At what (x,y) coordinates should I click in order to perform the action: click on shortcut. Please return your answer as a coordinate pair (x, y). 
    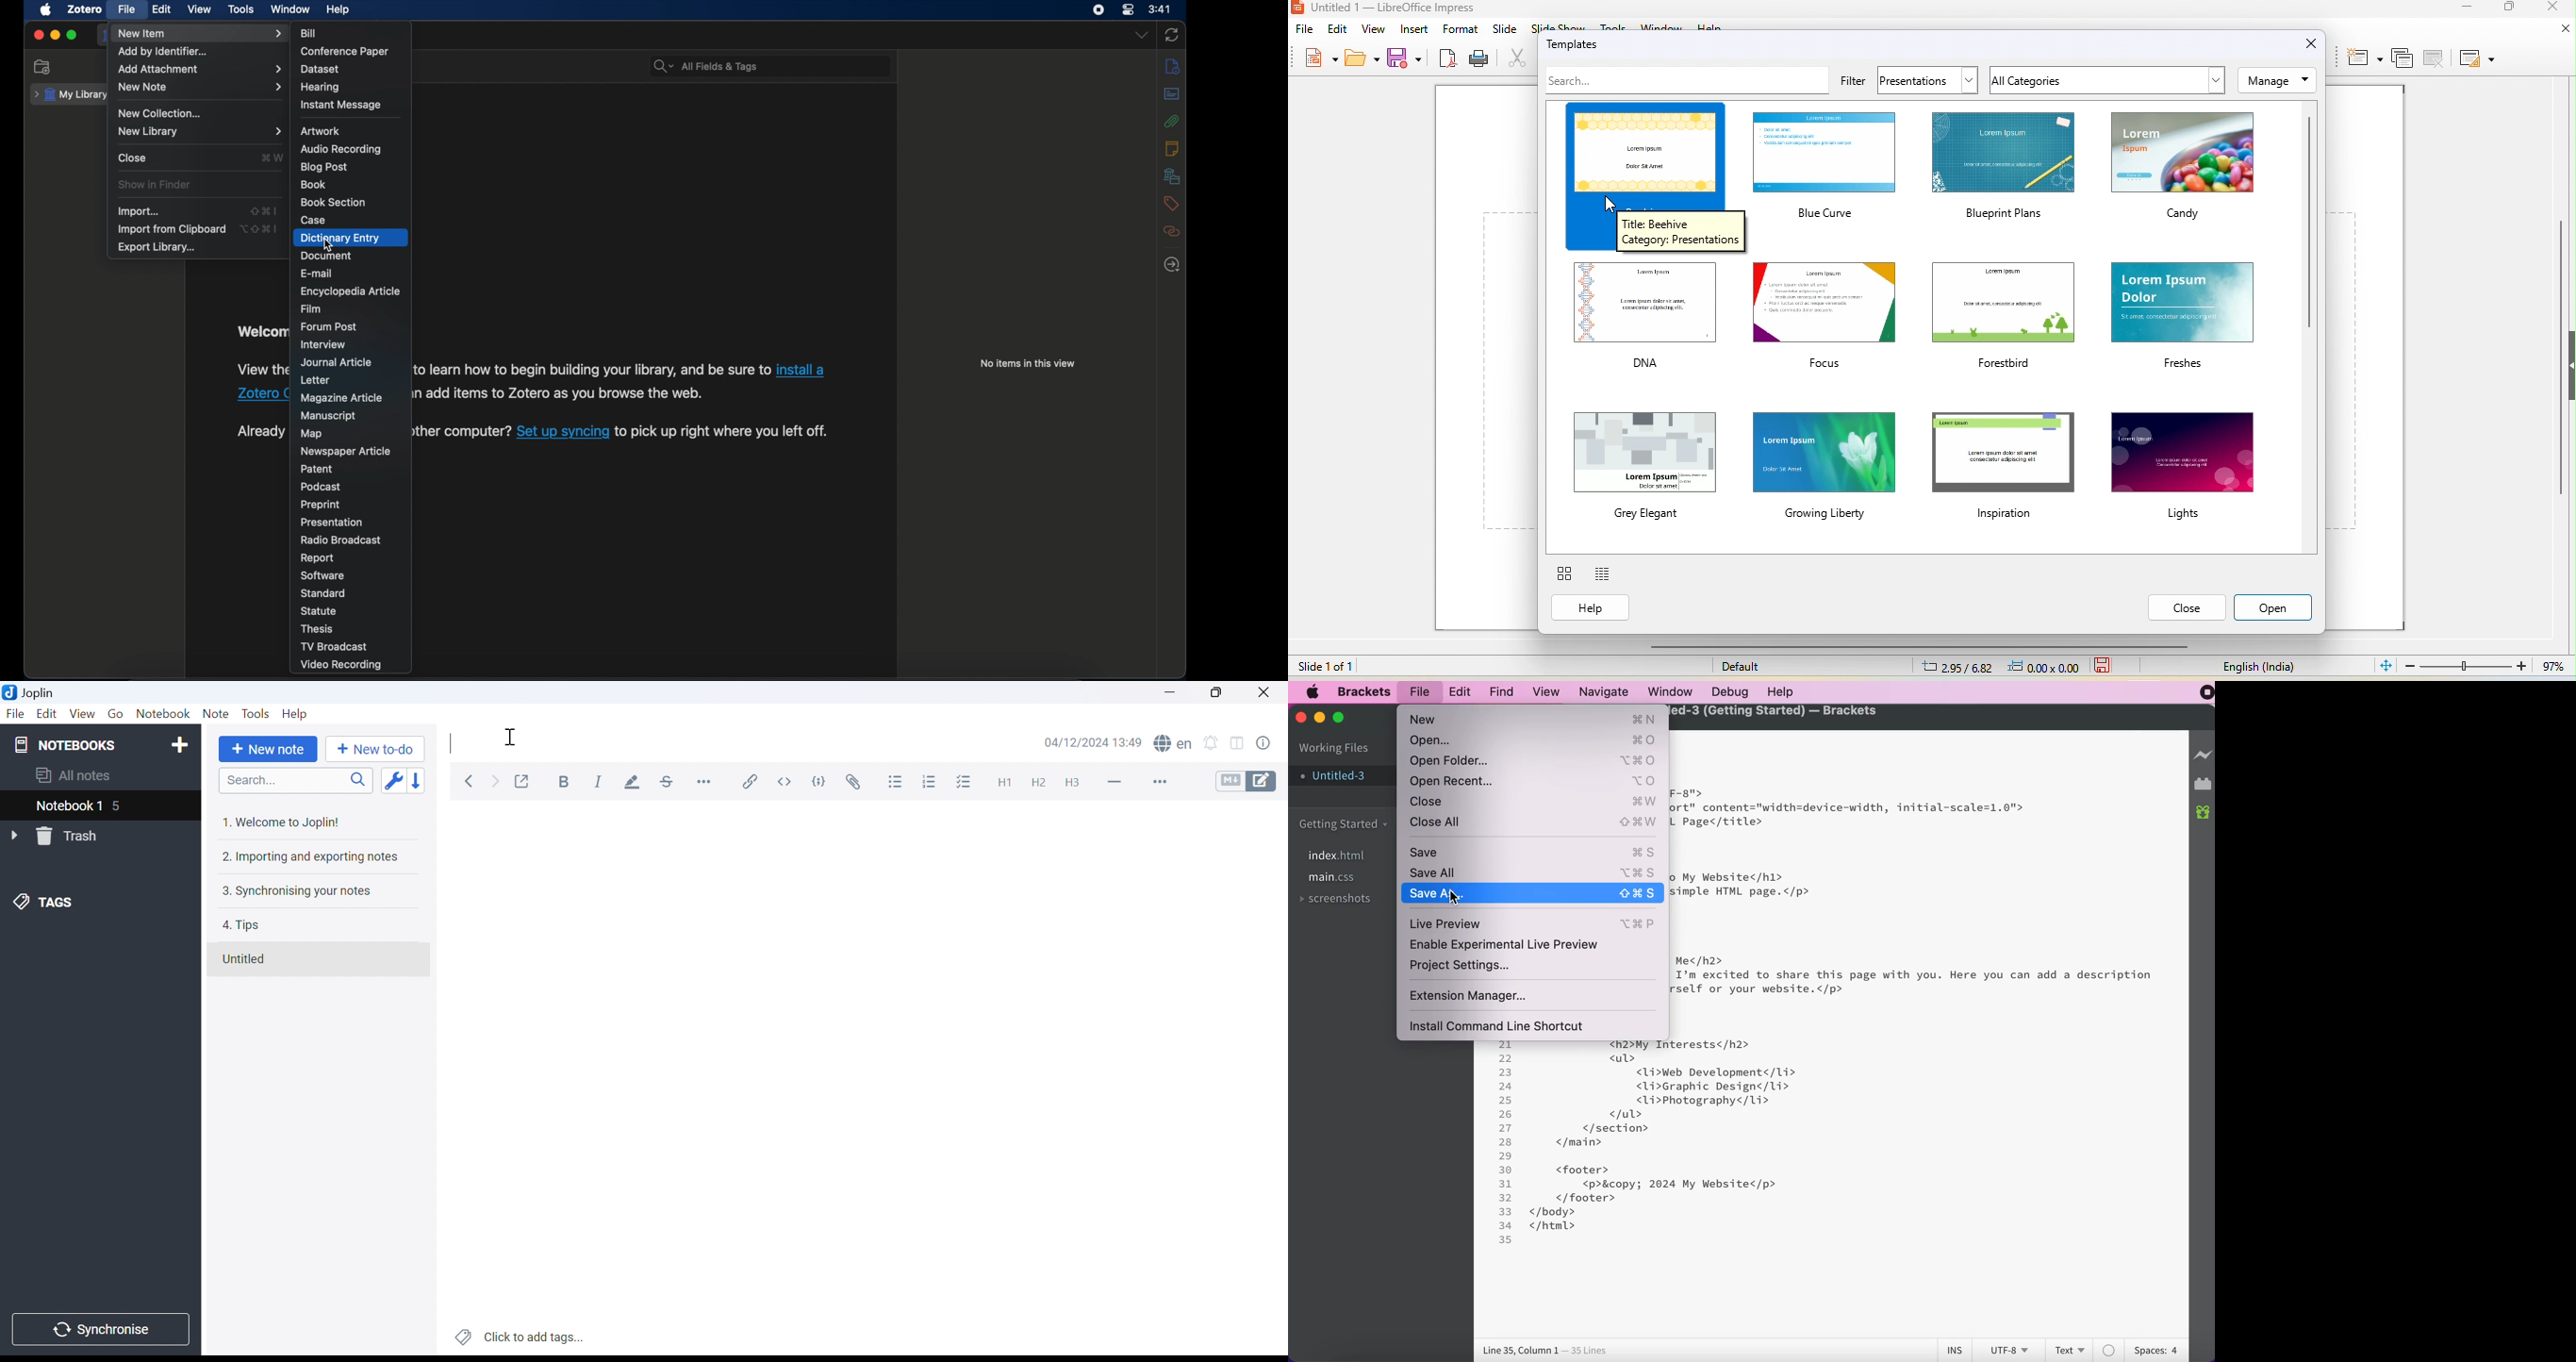
    Looking at the image, I should click on (260, 228).